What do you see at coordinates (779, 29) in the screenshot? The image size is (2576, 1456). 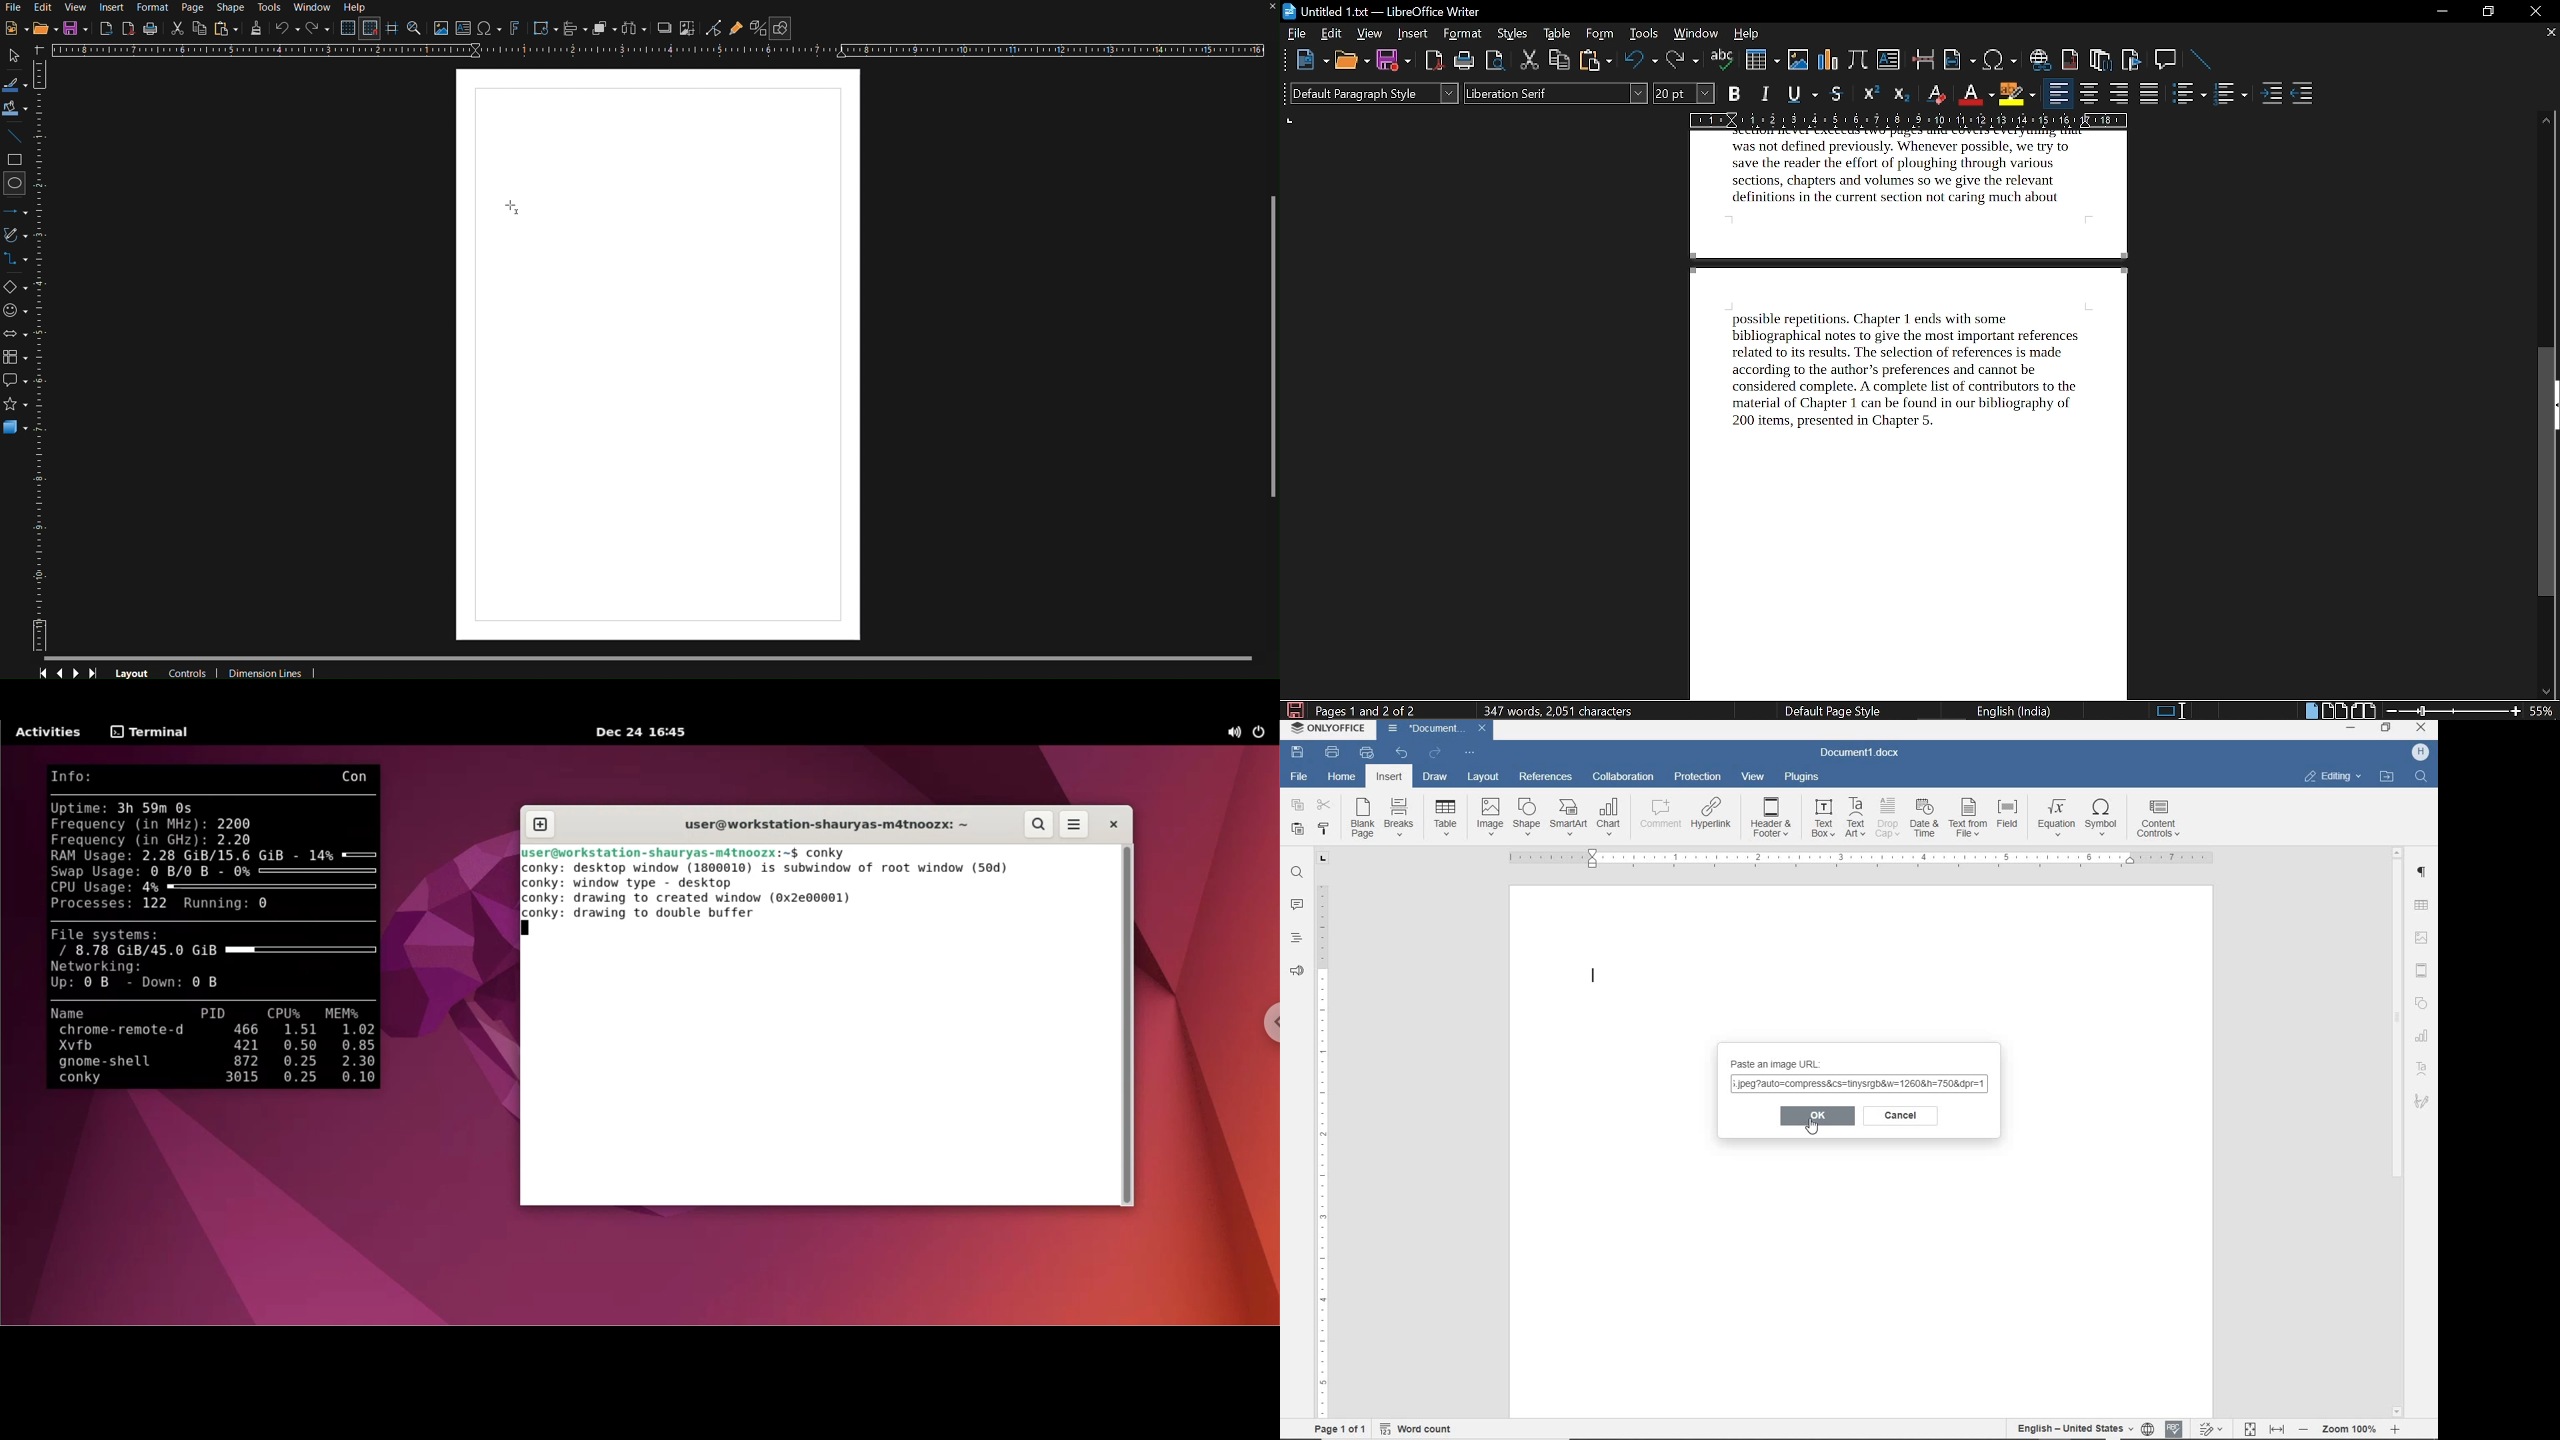 I see `Show Draw Functions` at bounding box center [779, 29].